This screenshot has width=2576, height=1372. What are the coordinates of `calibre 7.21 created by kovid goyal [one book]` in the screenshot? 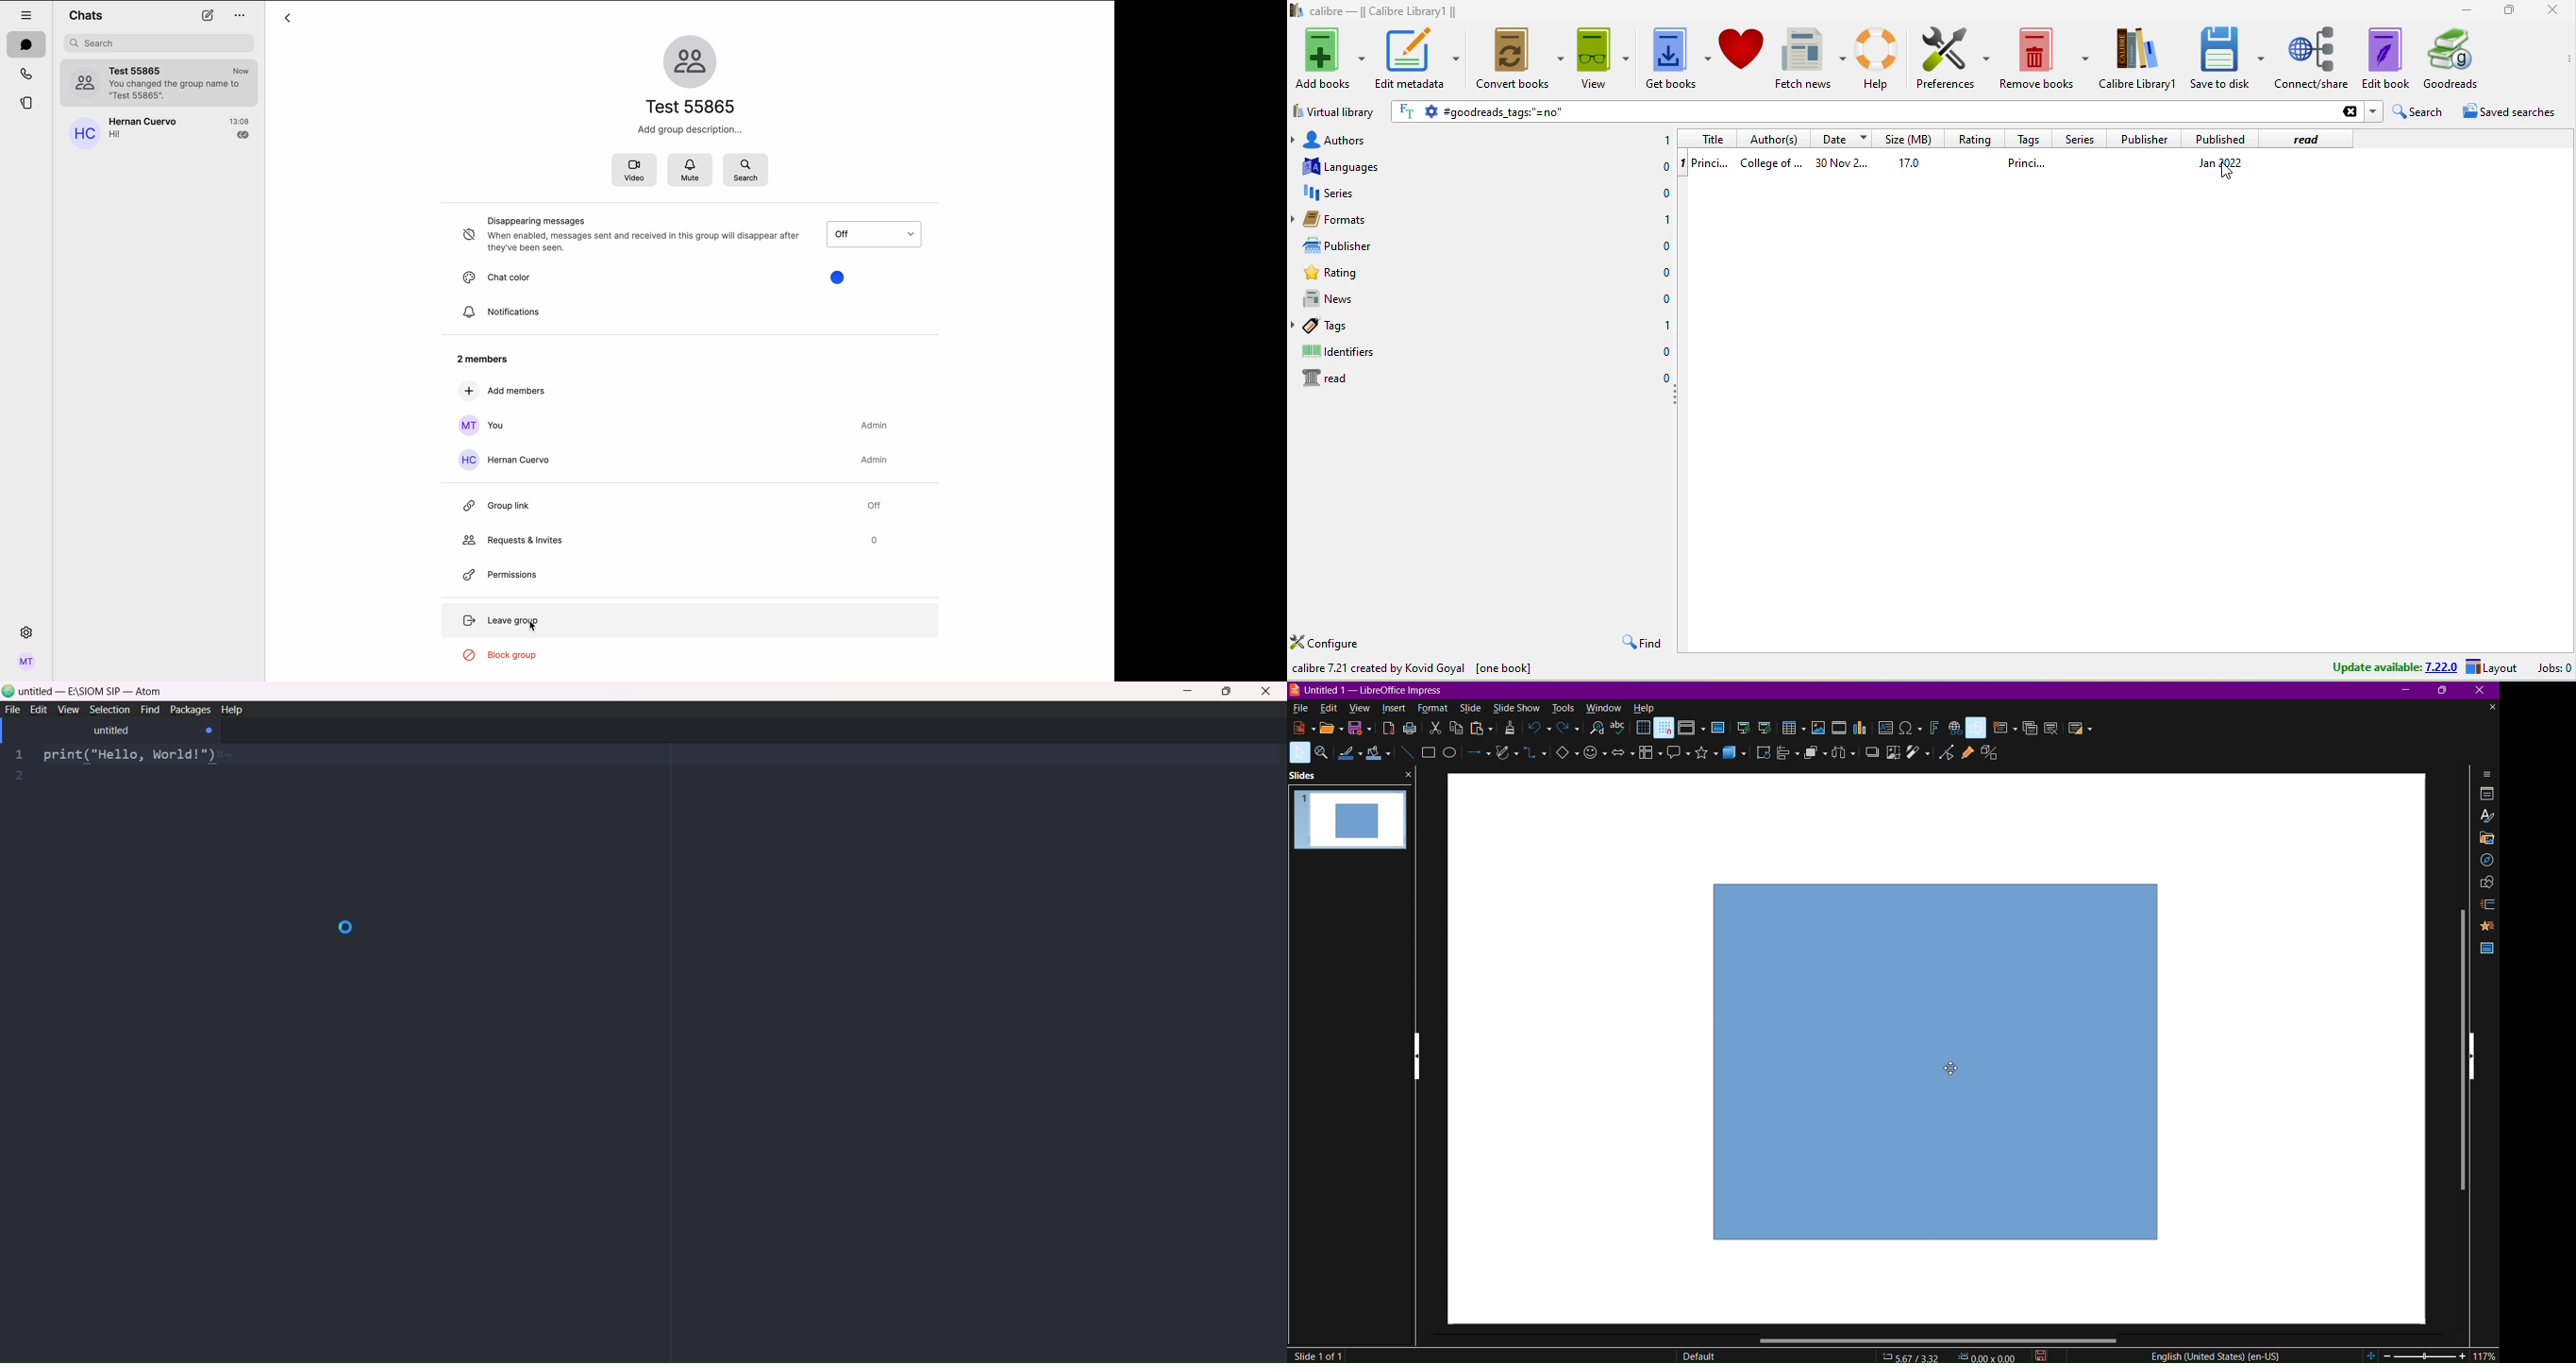 It's located at (1422, 669).